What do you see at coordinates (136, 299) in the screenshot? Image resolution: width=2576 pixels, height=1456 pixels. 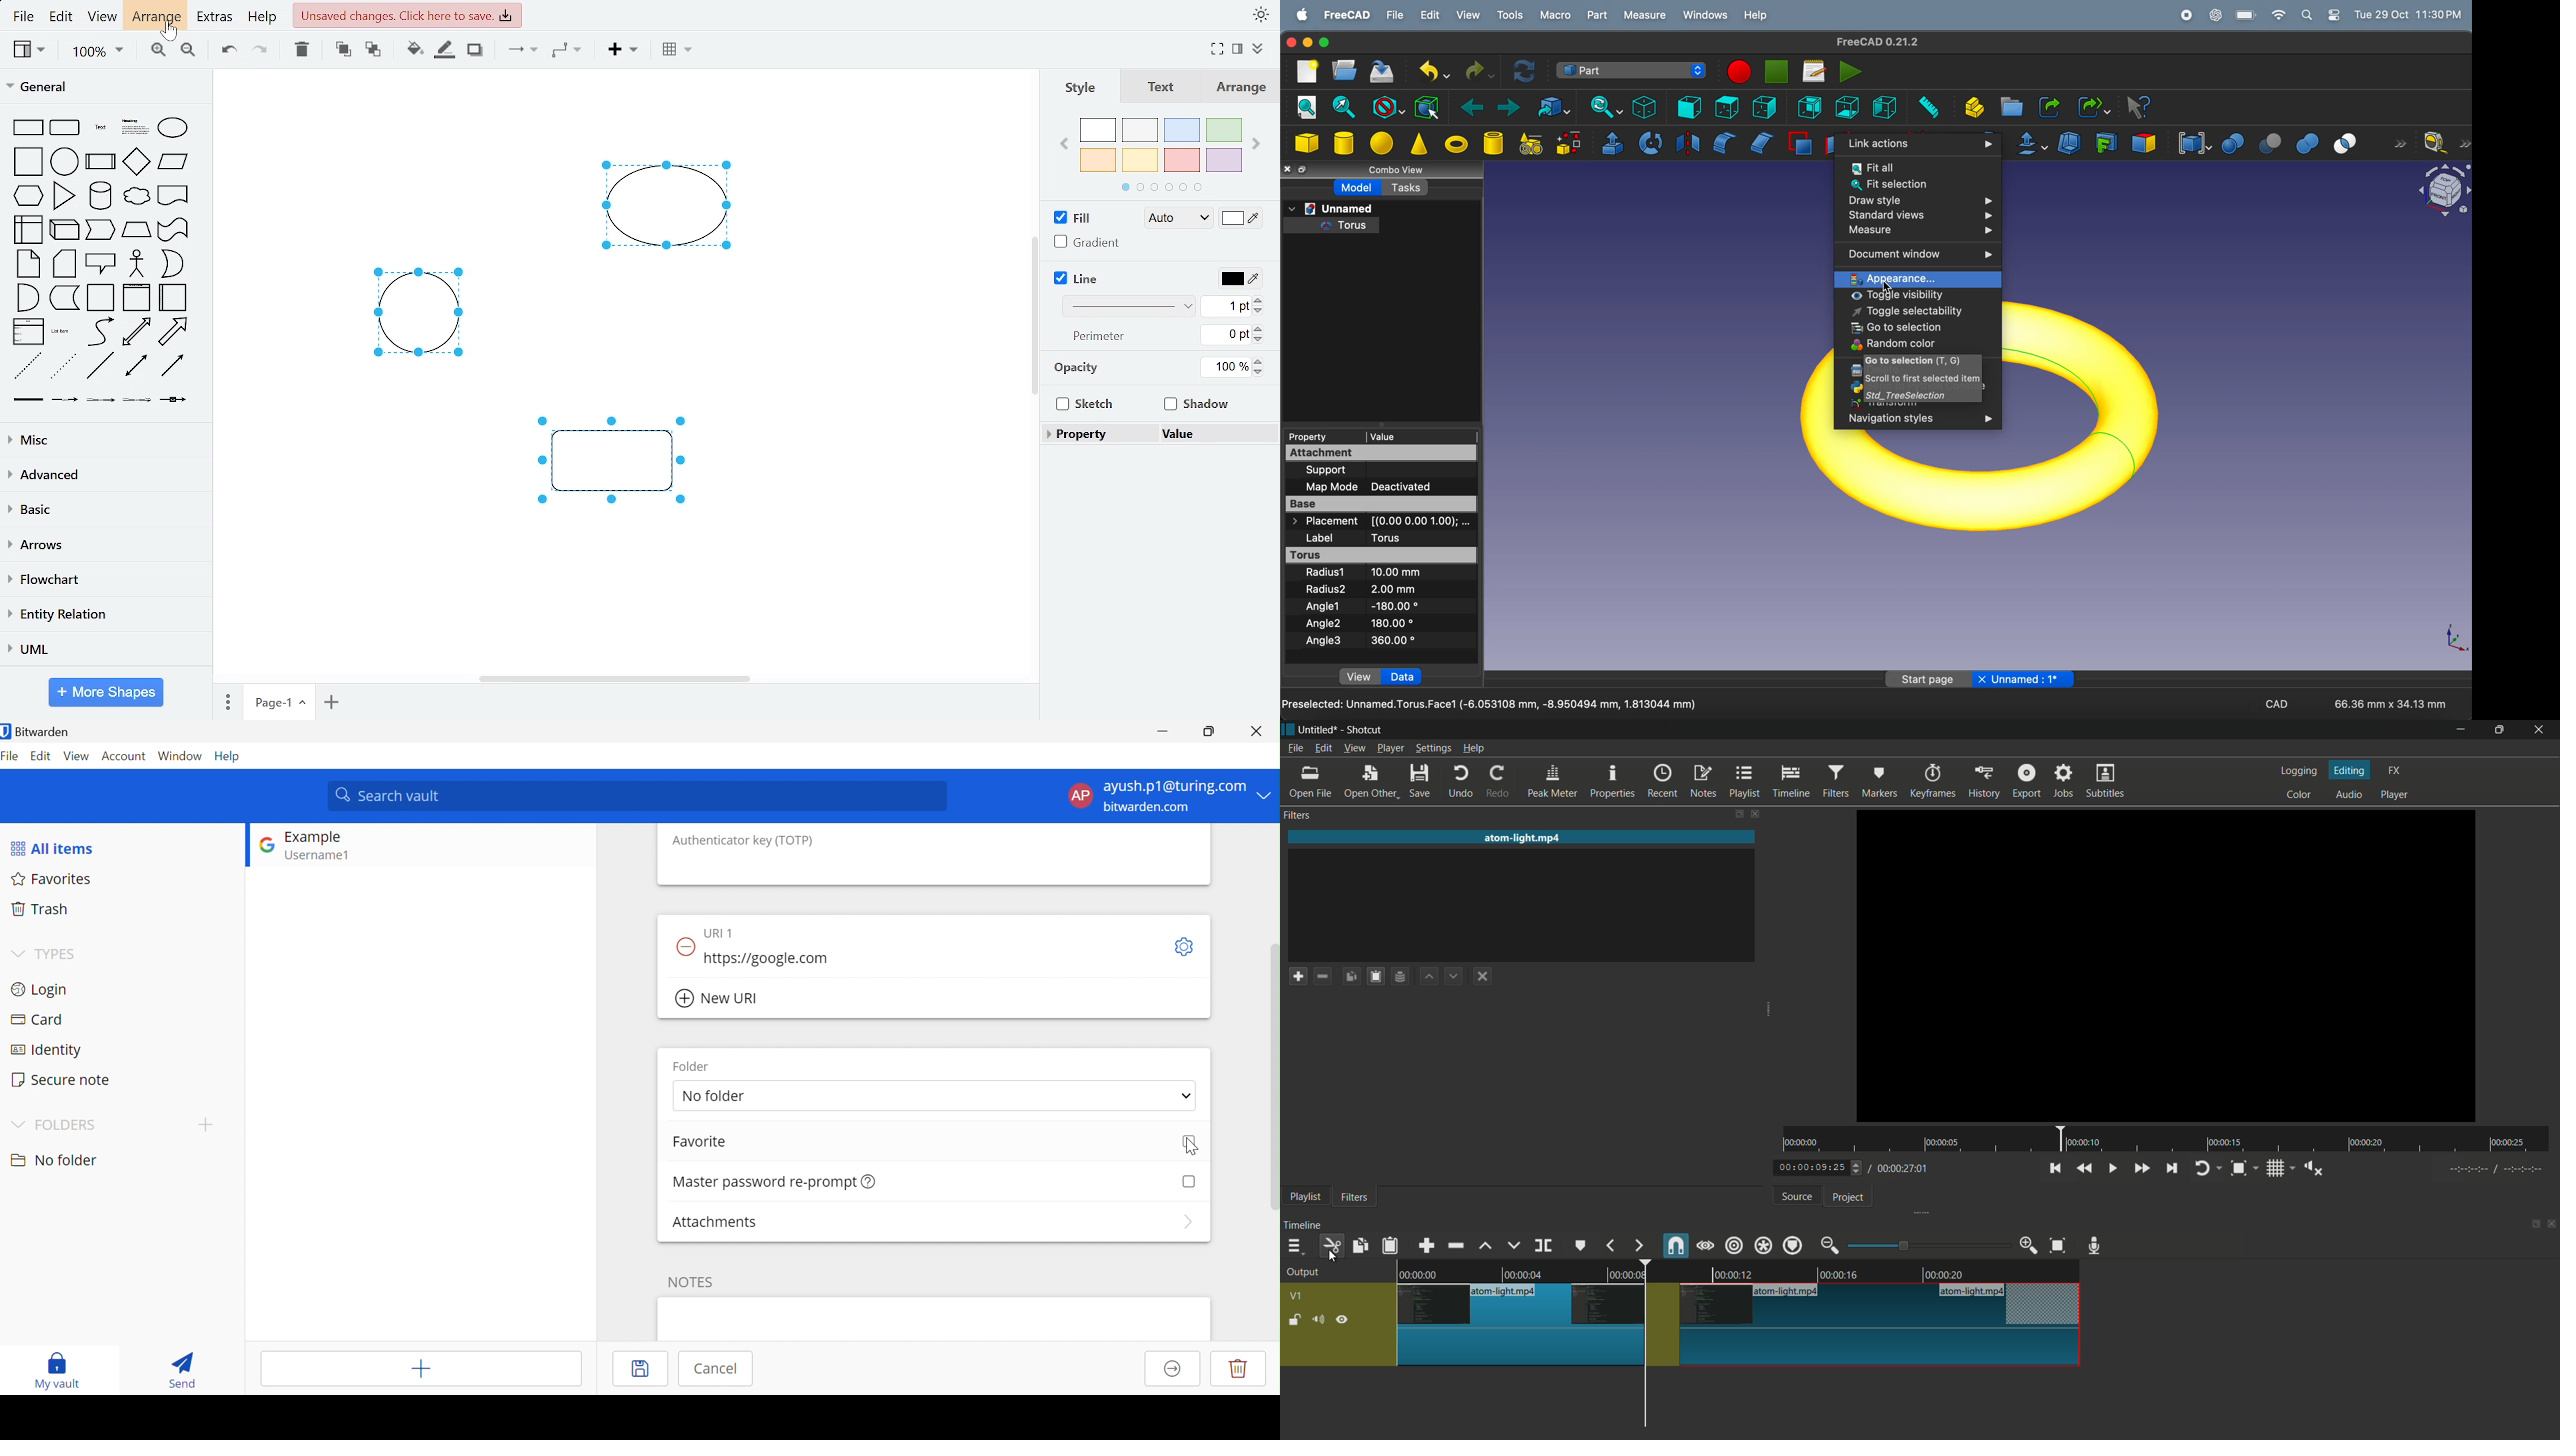 I see `vertical container` at bounding box center [136, 299].